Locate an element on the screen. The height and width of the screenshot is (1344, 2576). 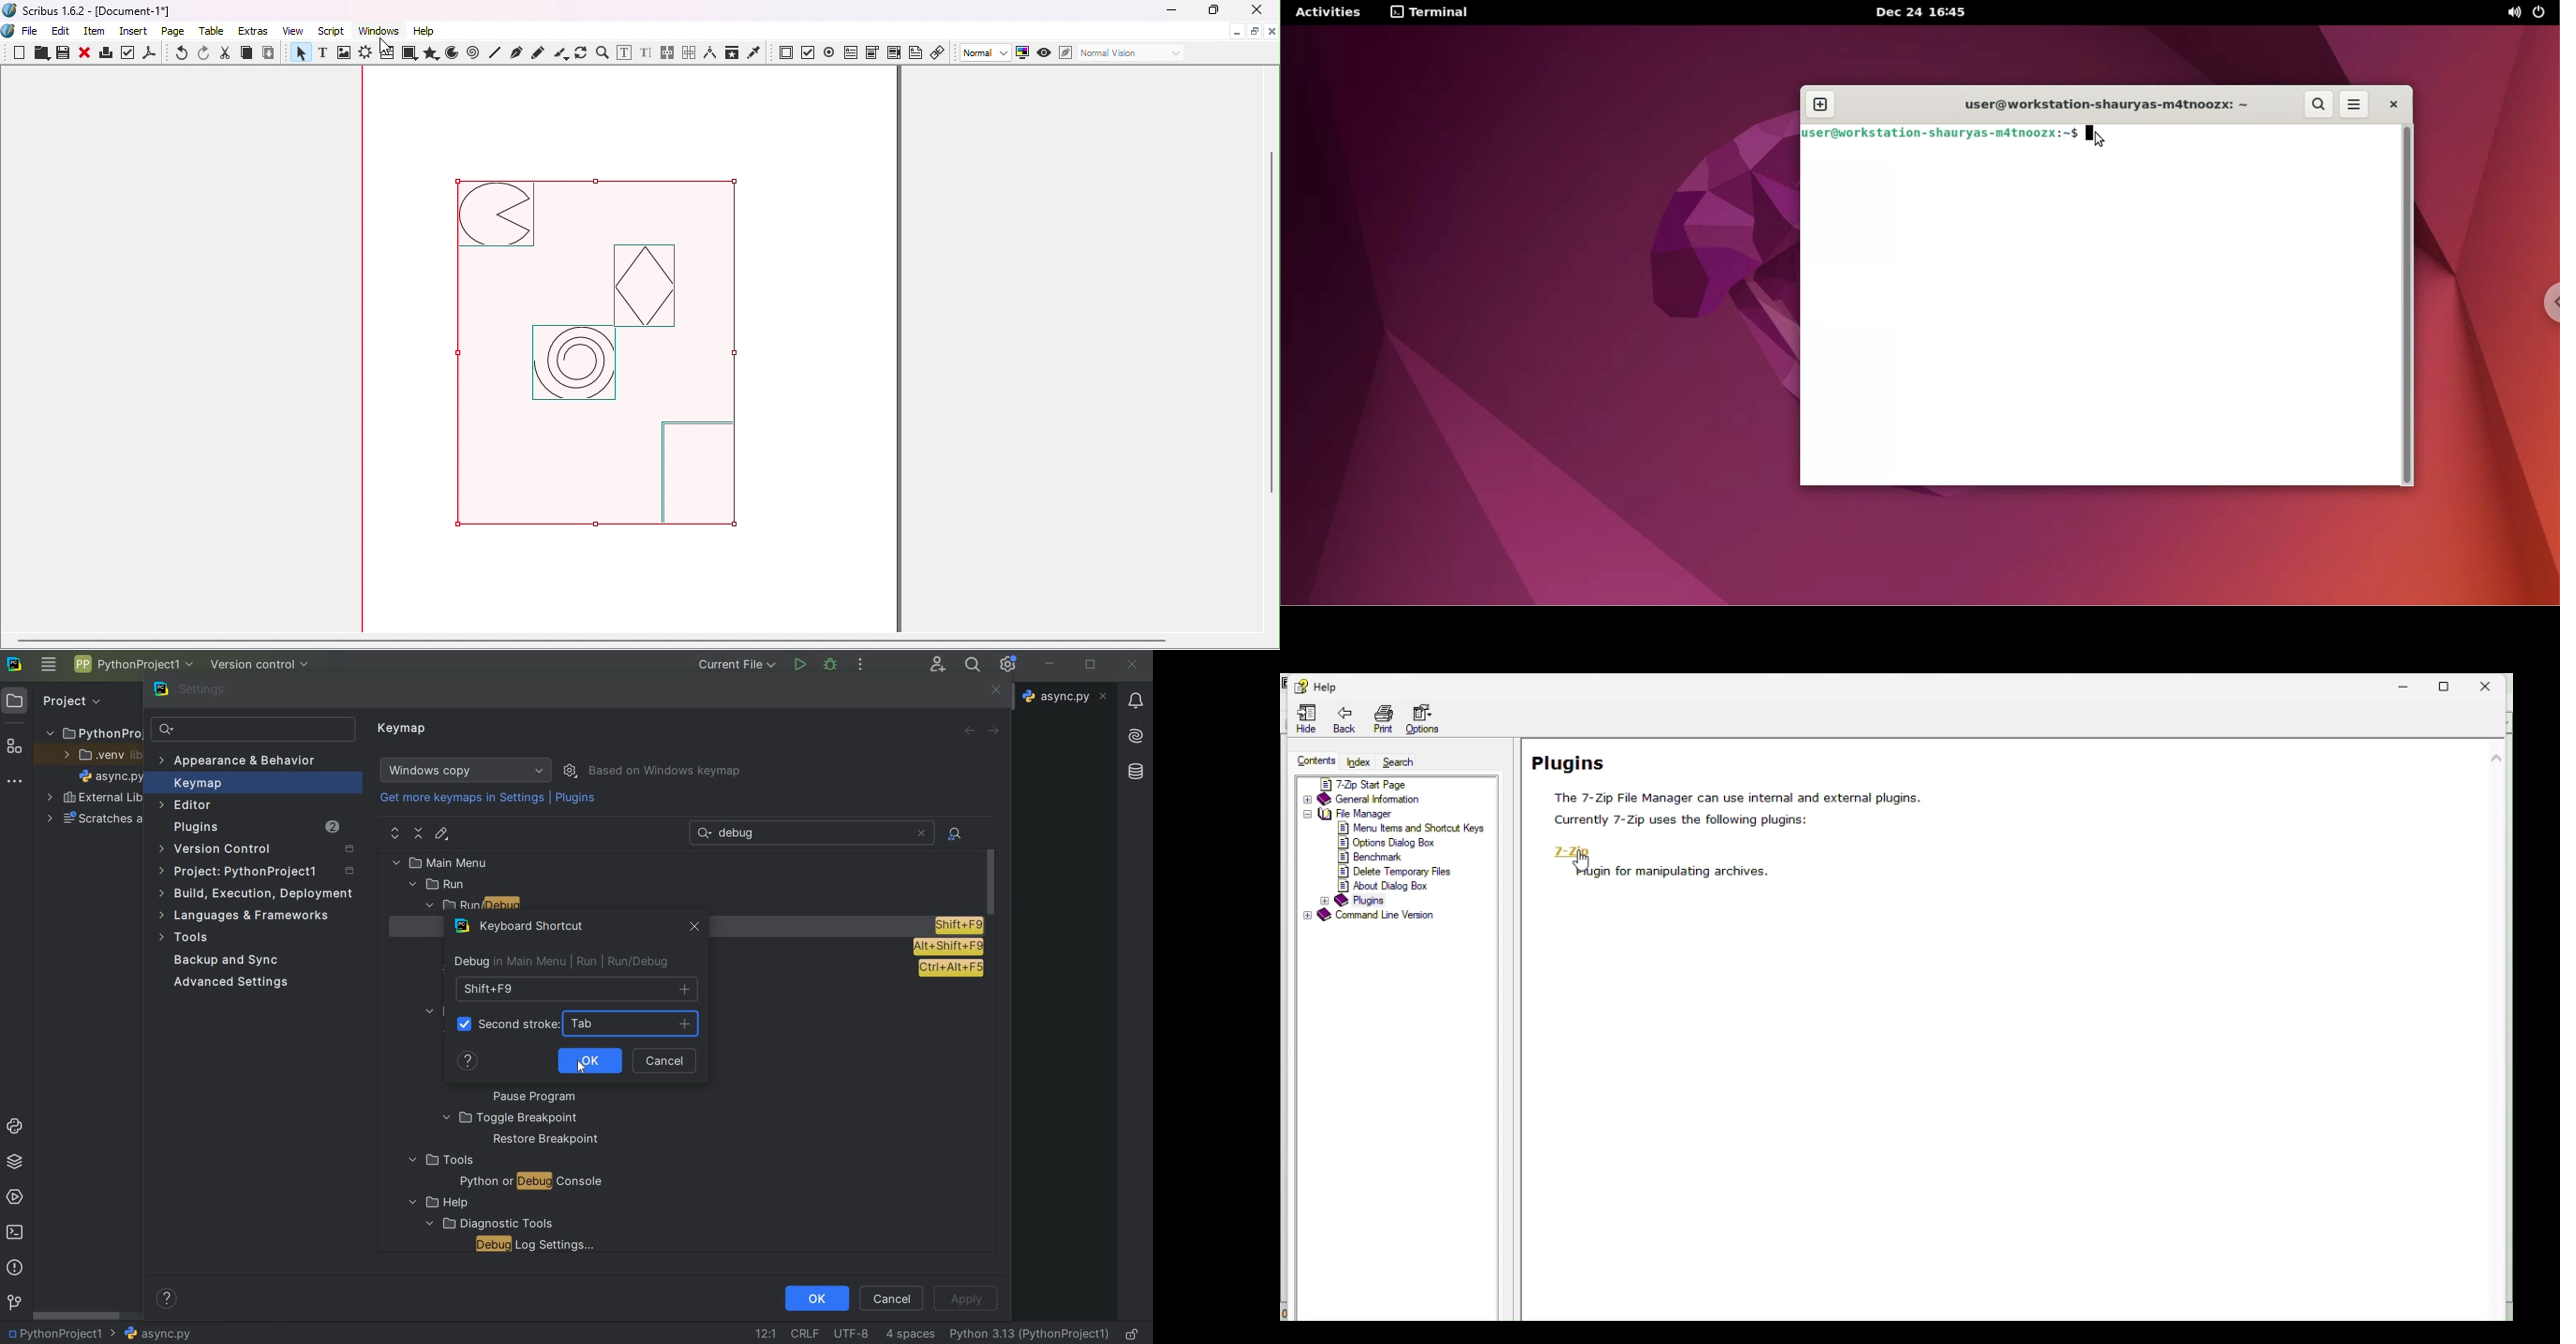
Vertical scroll bar is located at coordinates (1273, 351).